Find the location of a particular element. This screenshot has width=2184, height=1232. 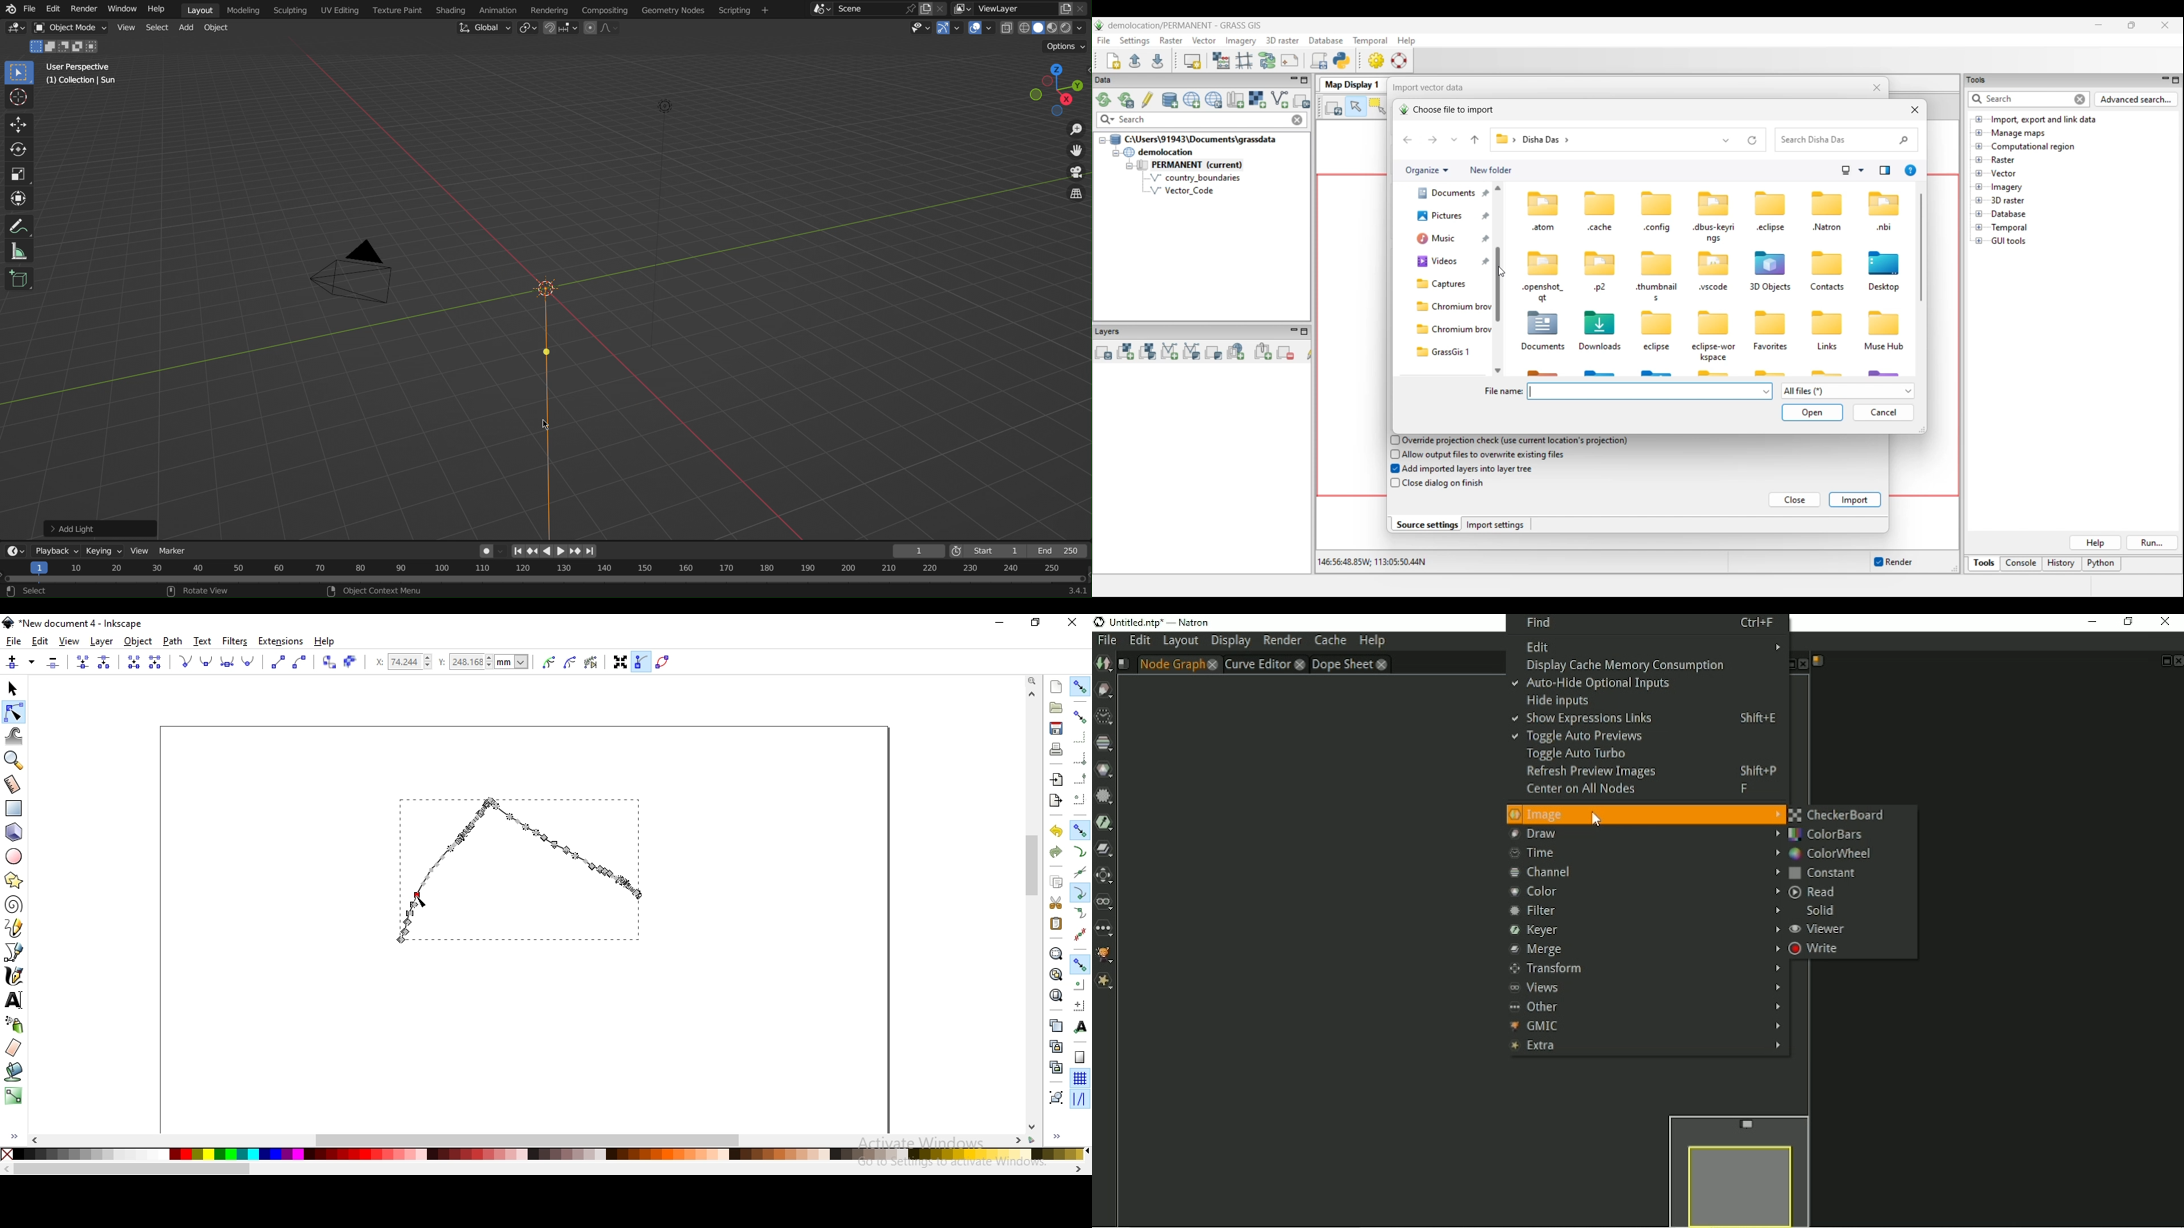

Camera selected is located at coordinates (358, 276).